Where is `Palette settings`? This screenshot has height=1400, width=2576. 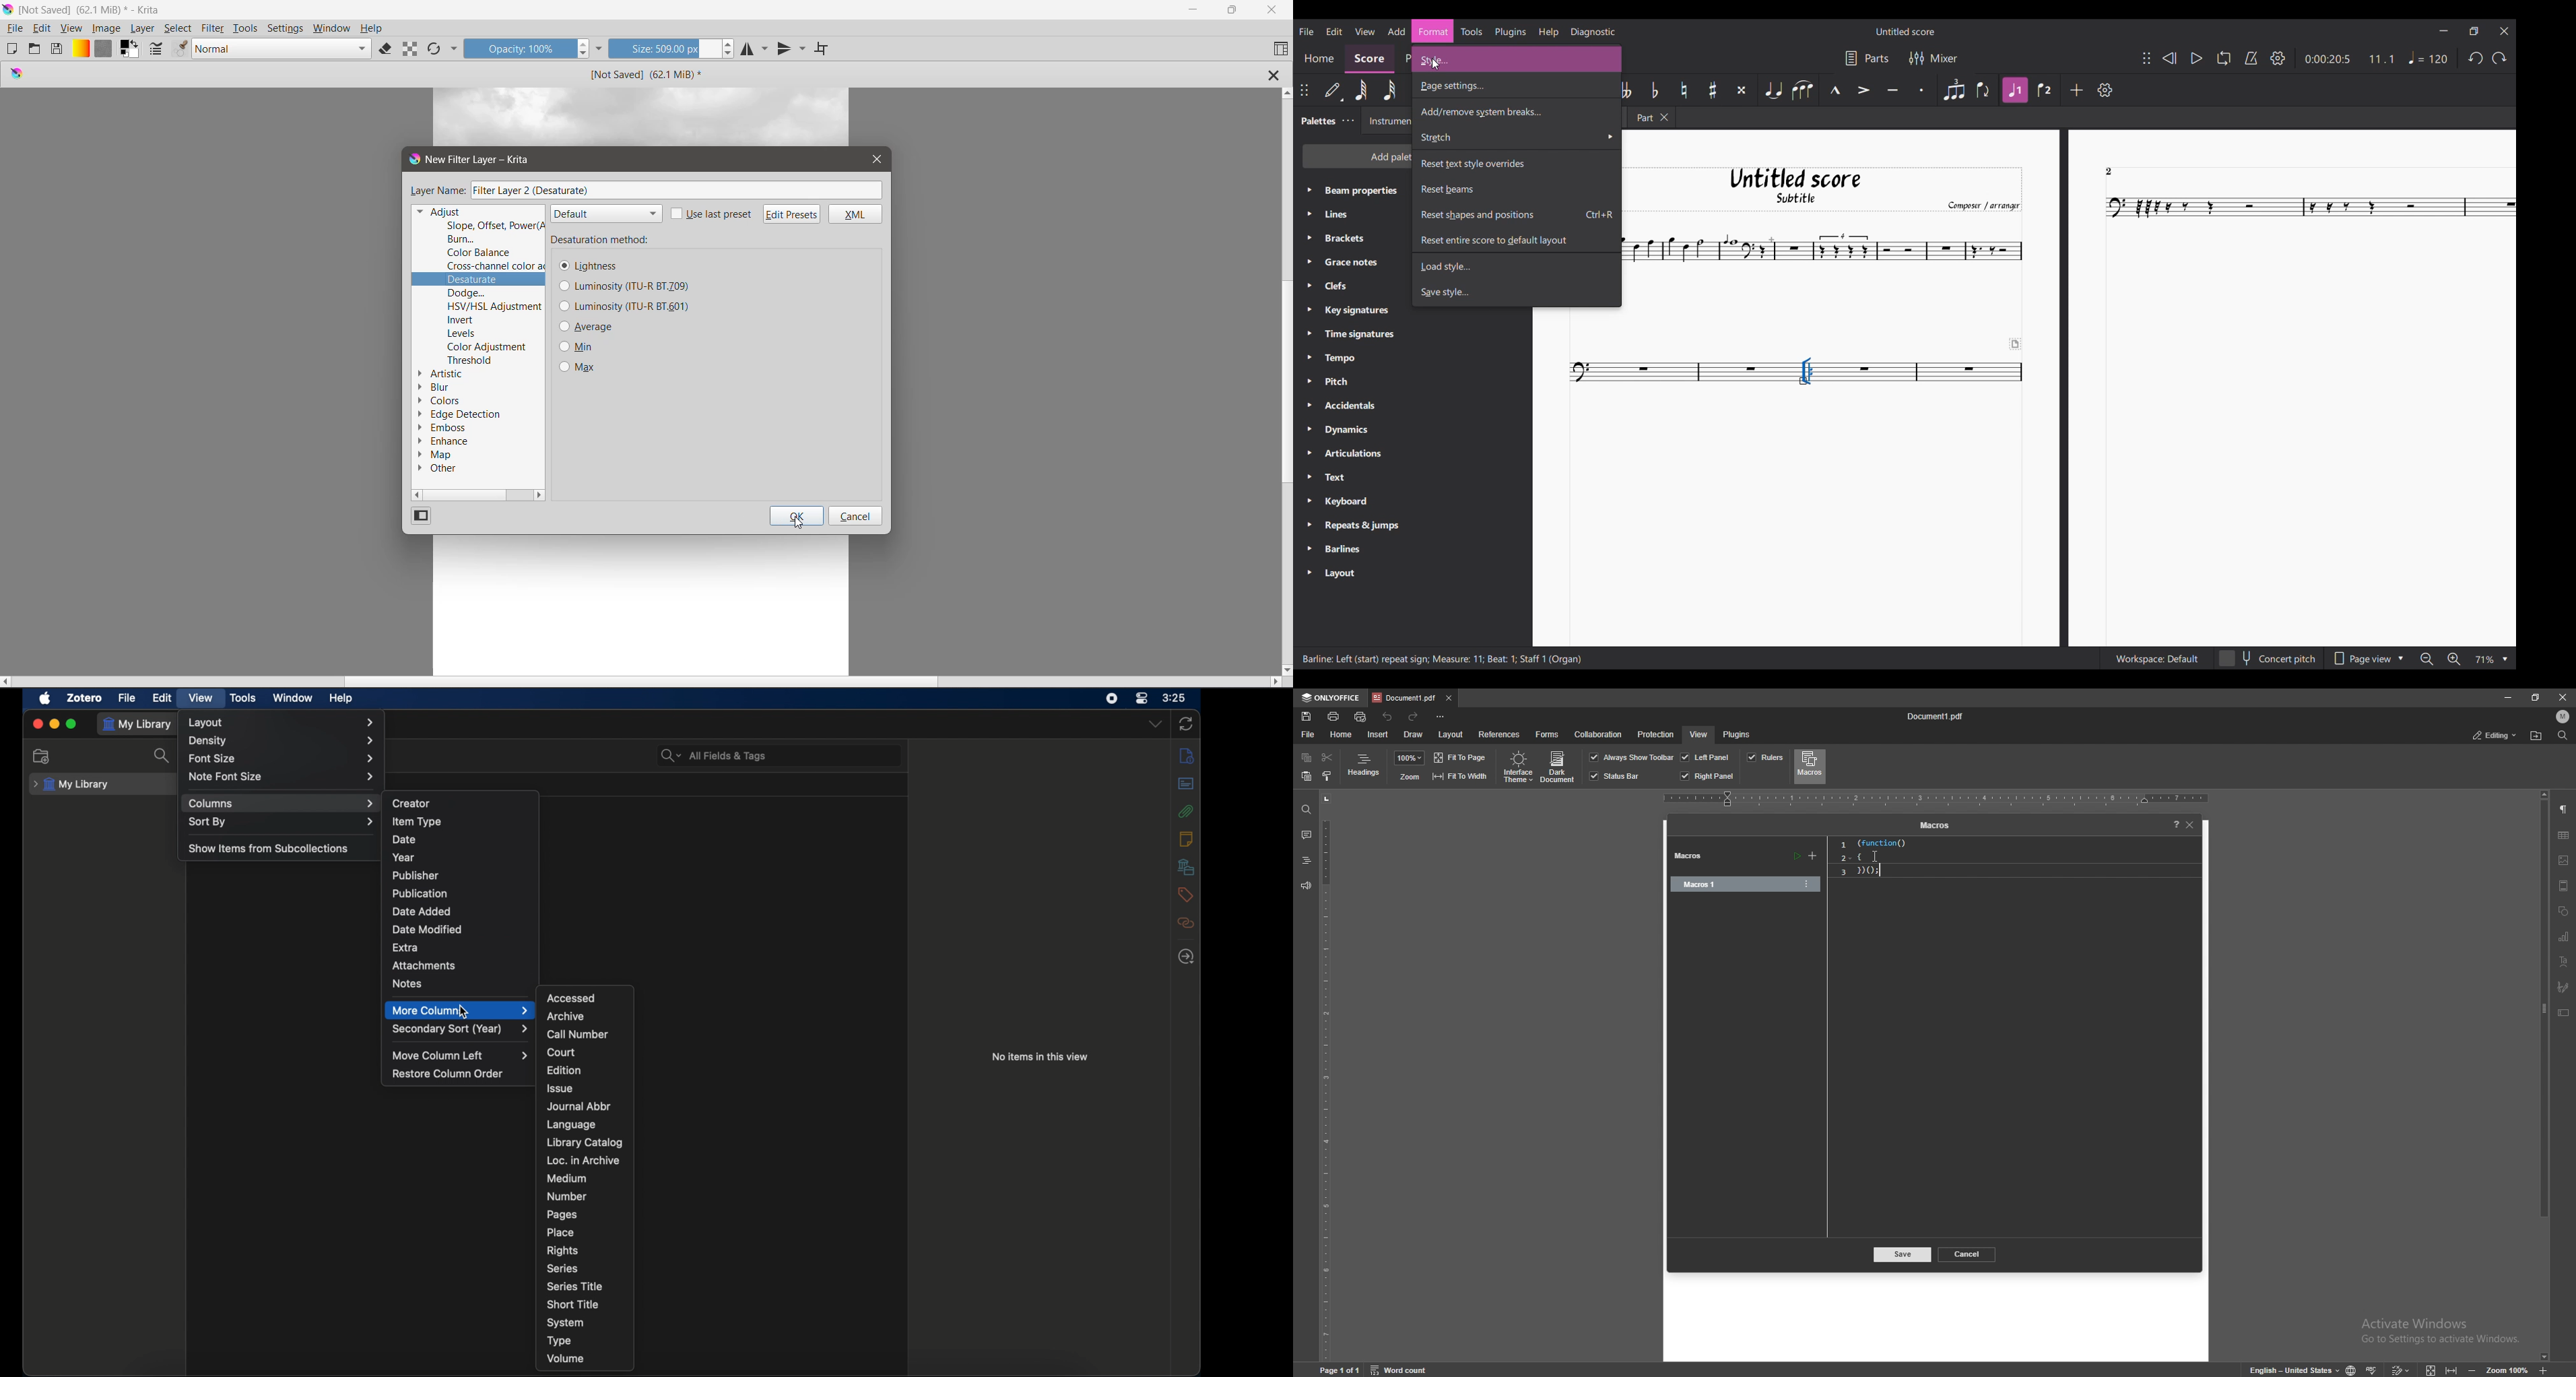
Palette settings is located at coordinates (1348, 120).